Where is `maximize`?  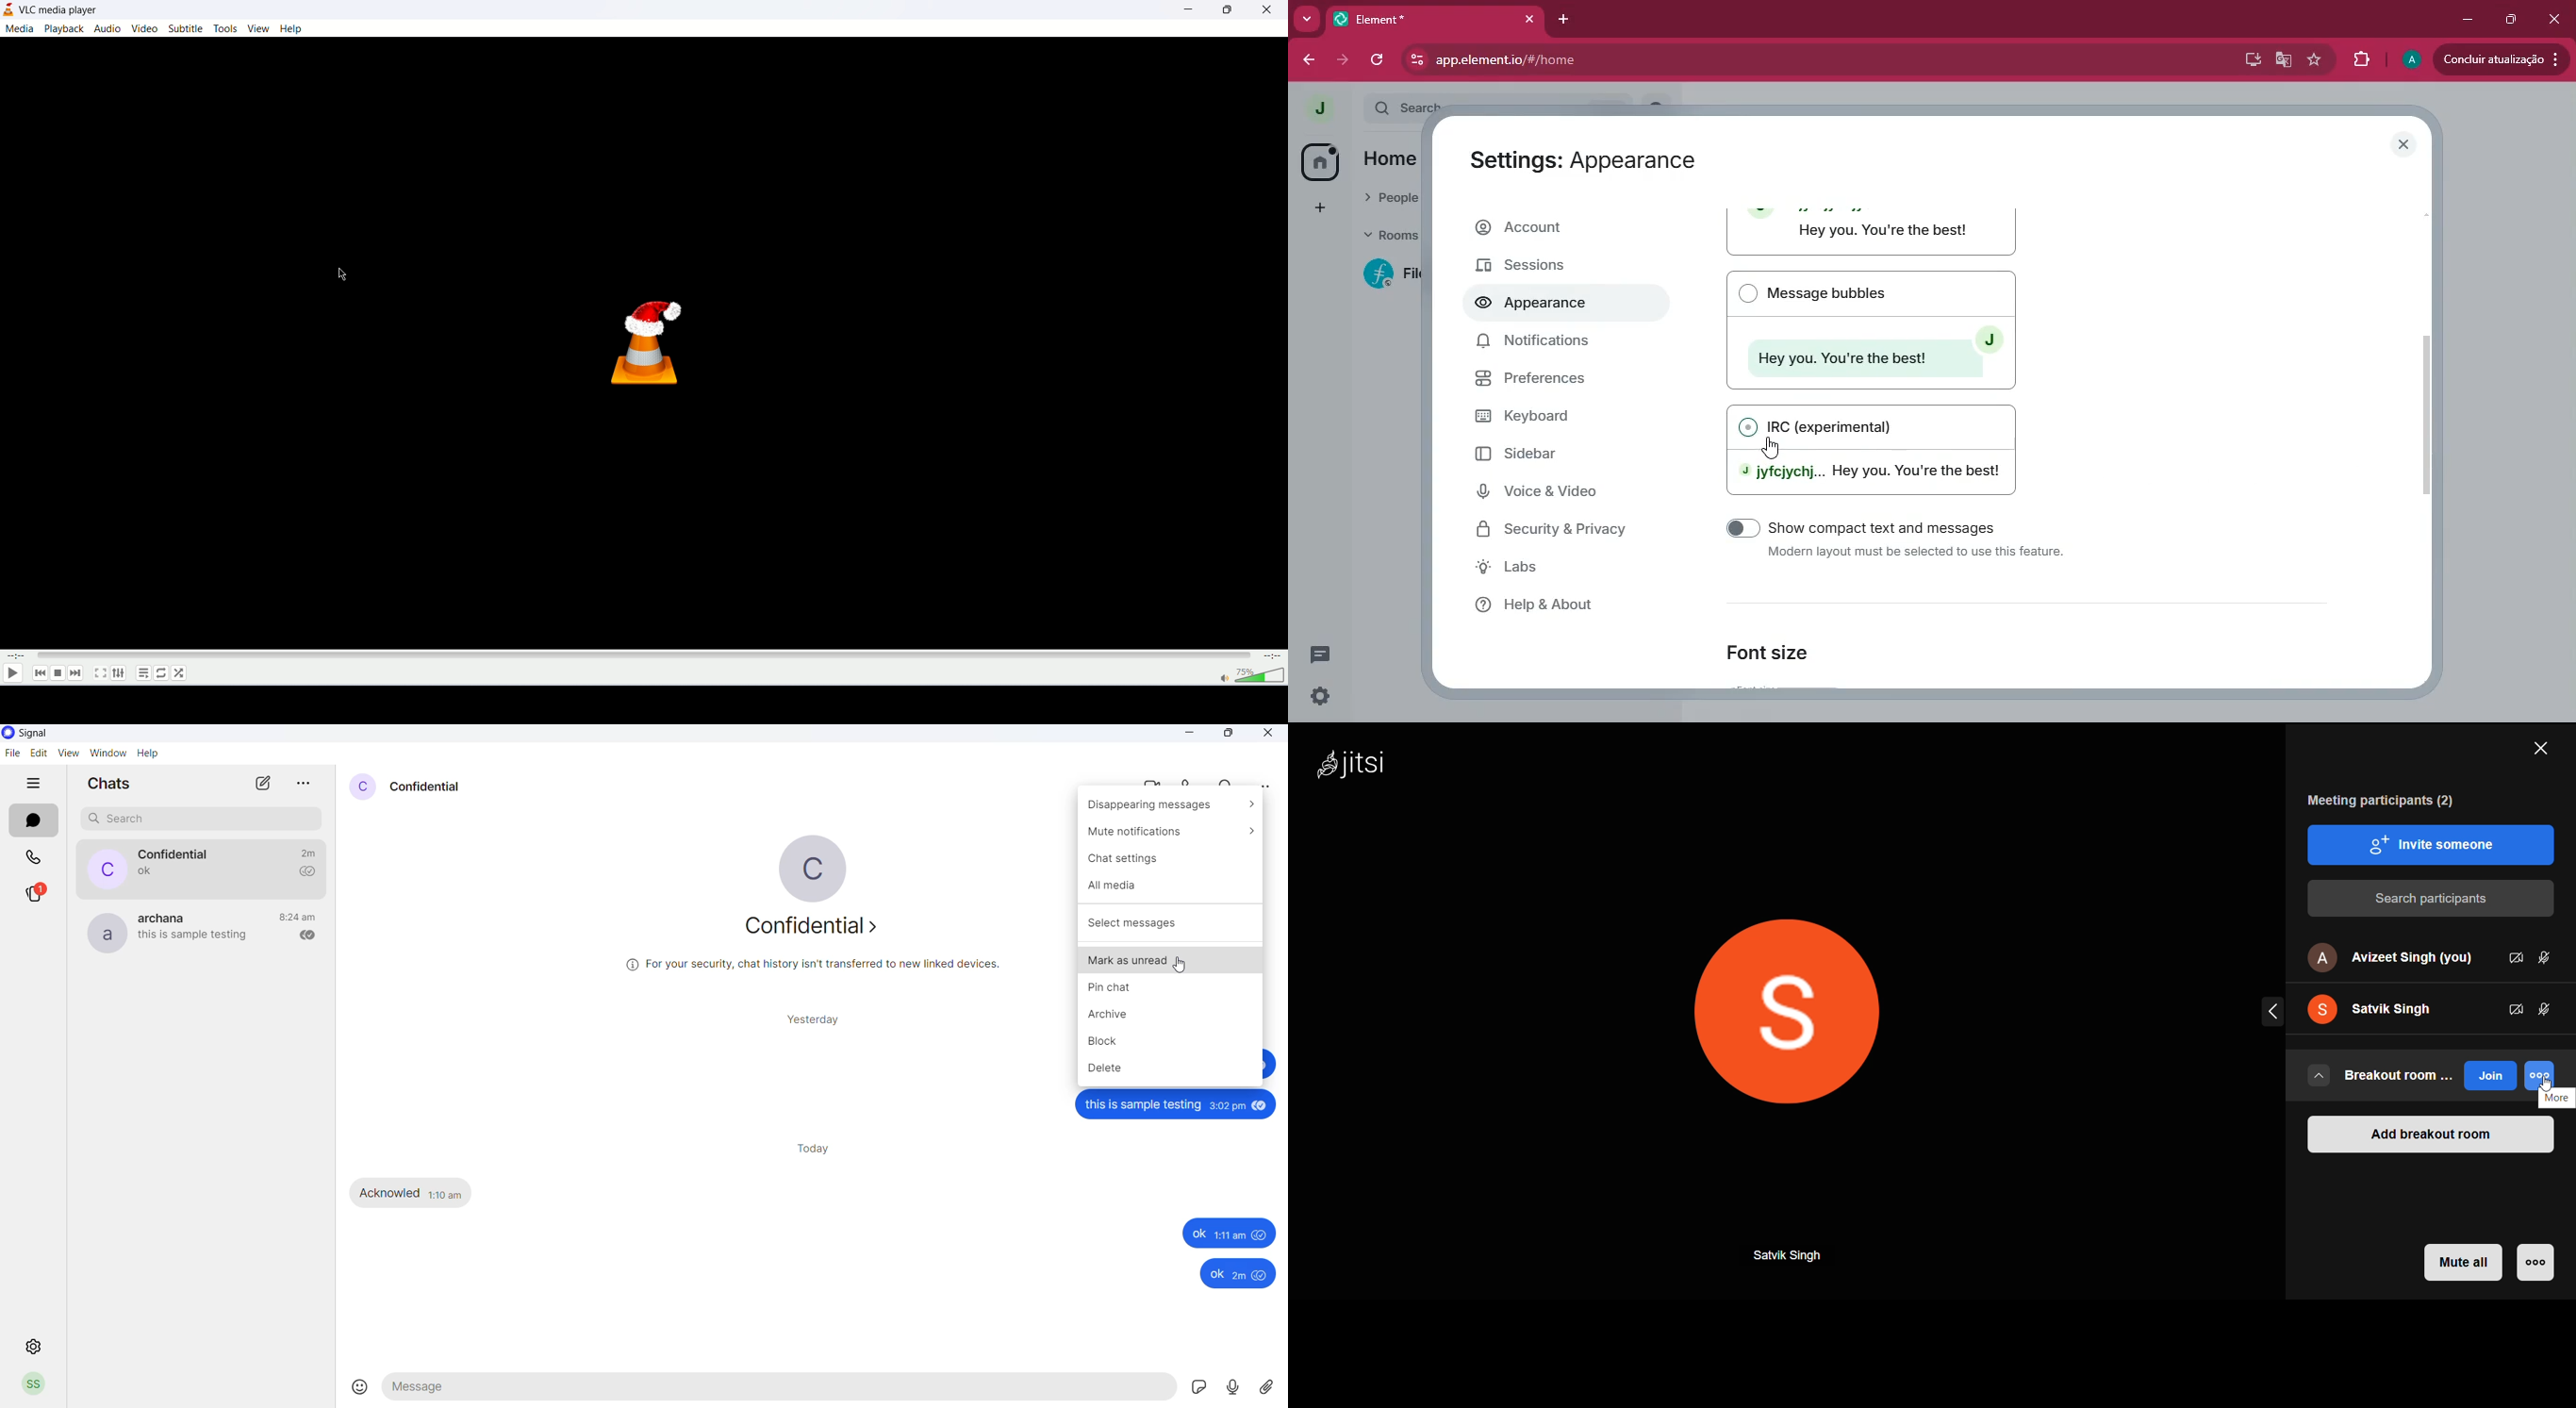 maximize is located at coordinates (2515, 18).